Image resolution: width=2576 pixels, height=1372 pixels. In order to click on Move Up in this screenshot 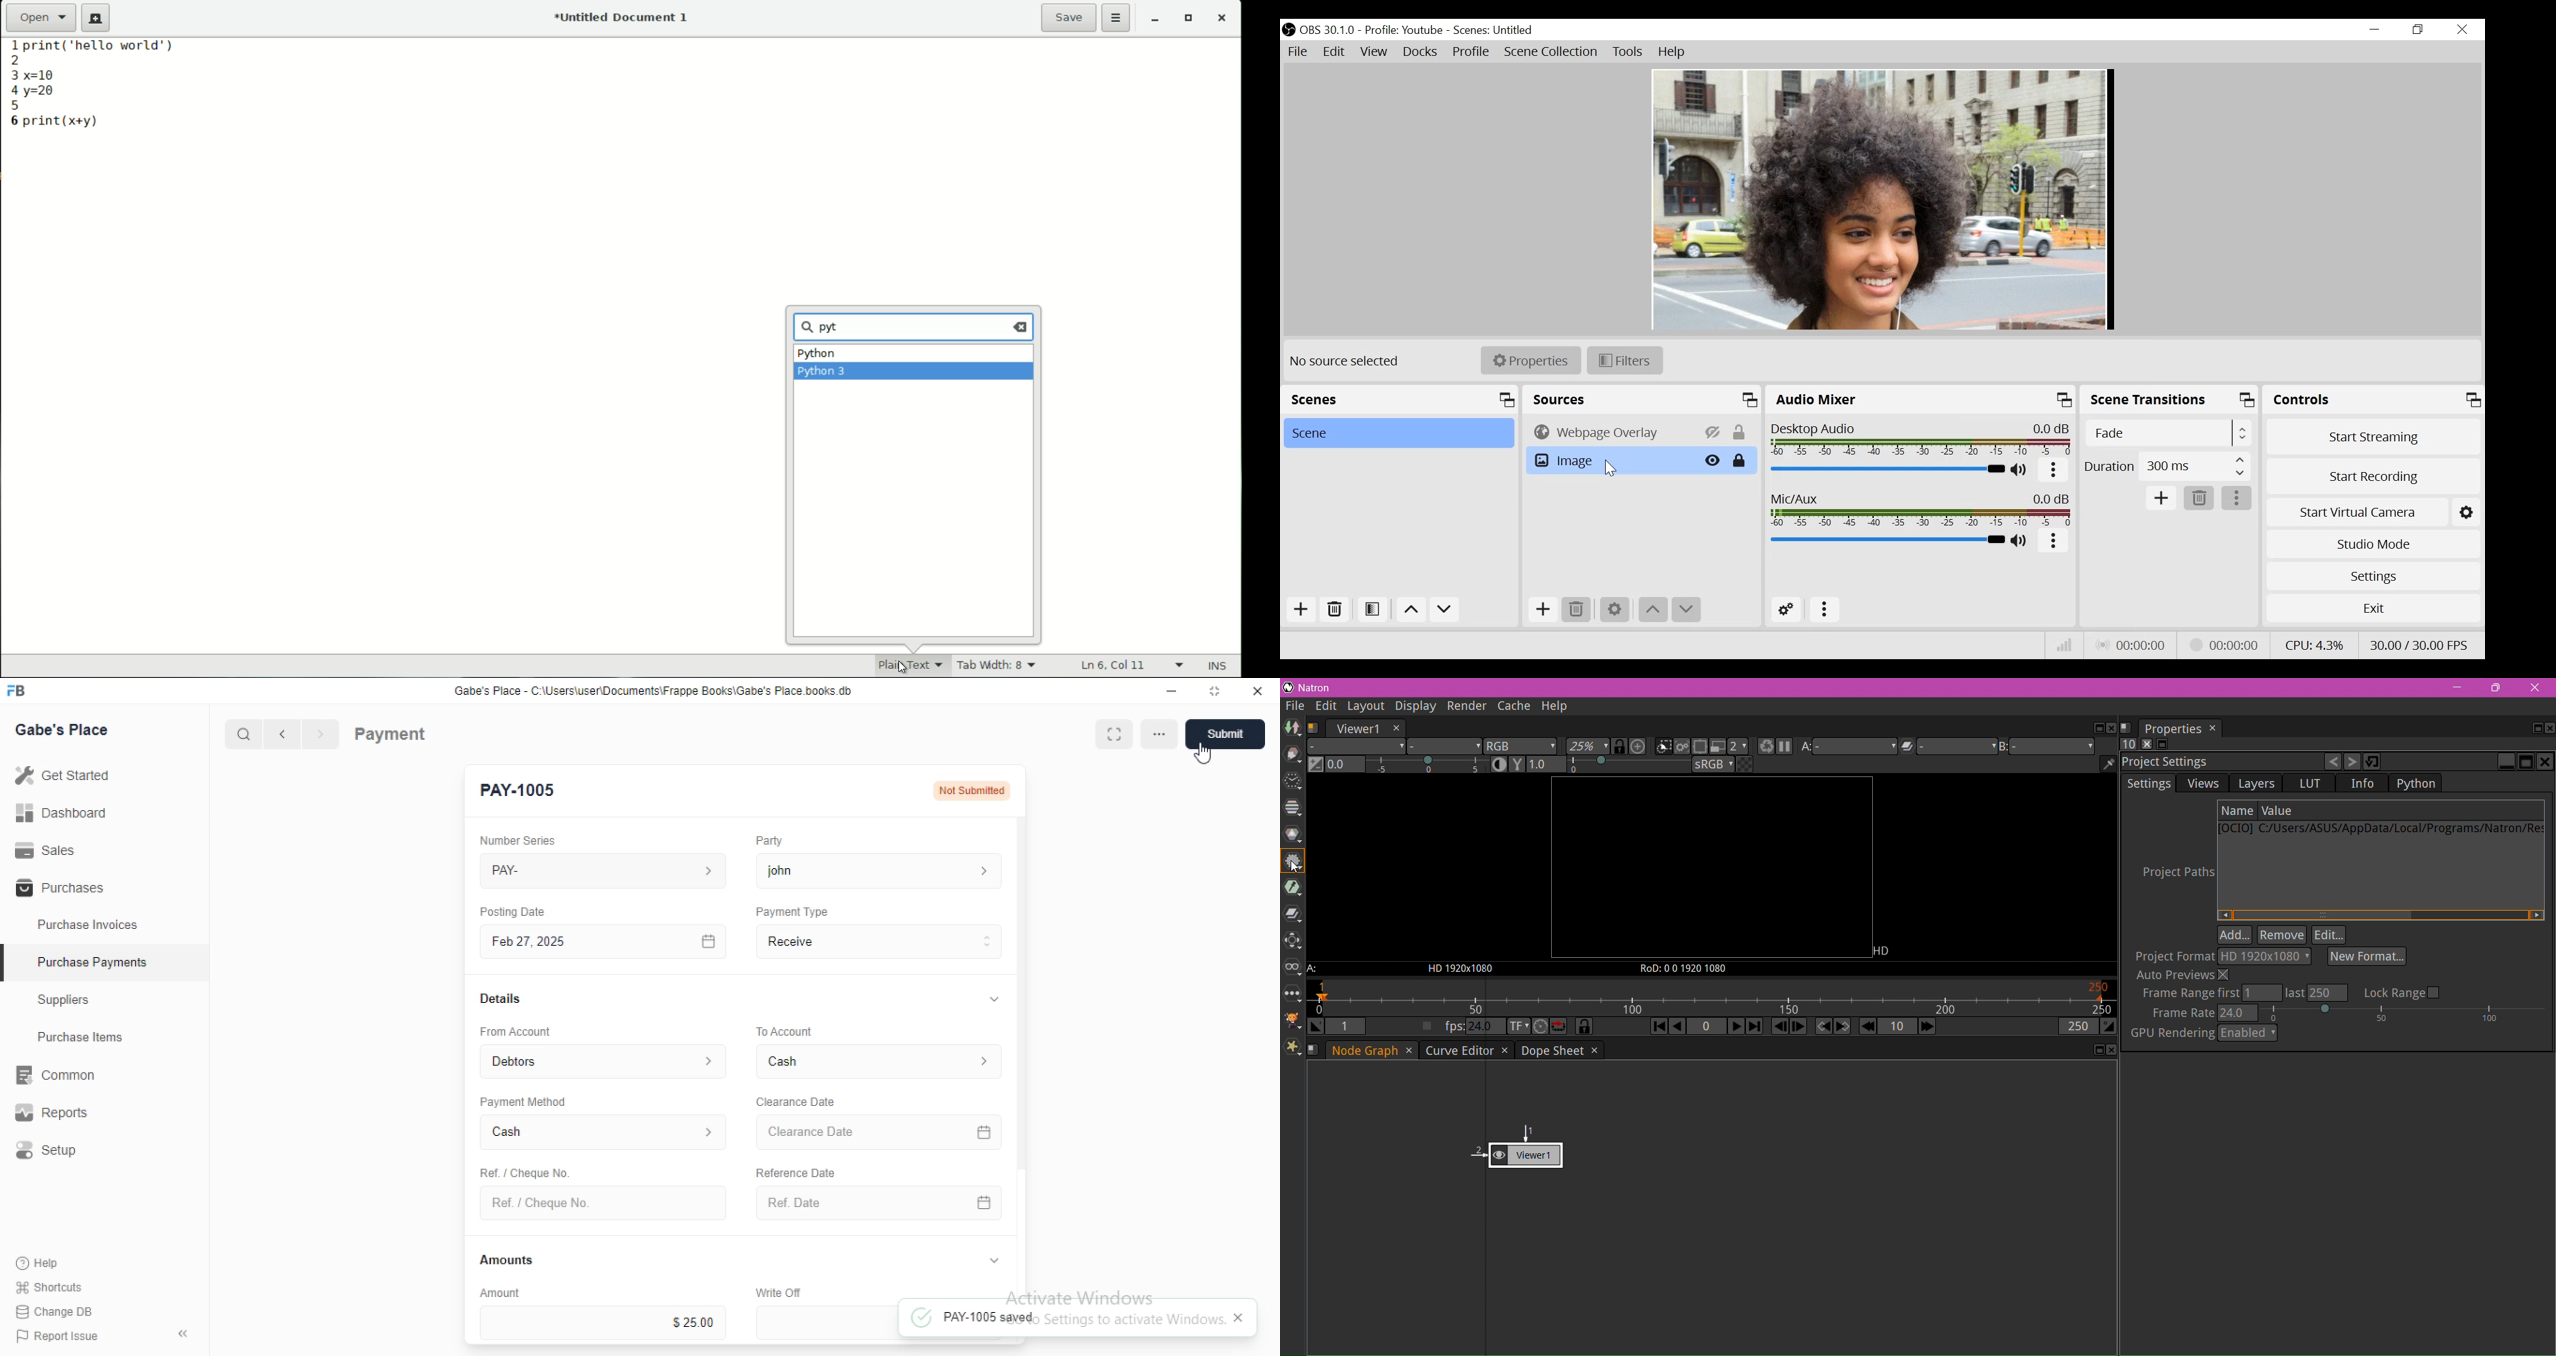, I will do `click(1654, 610)`.